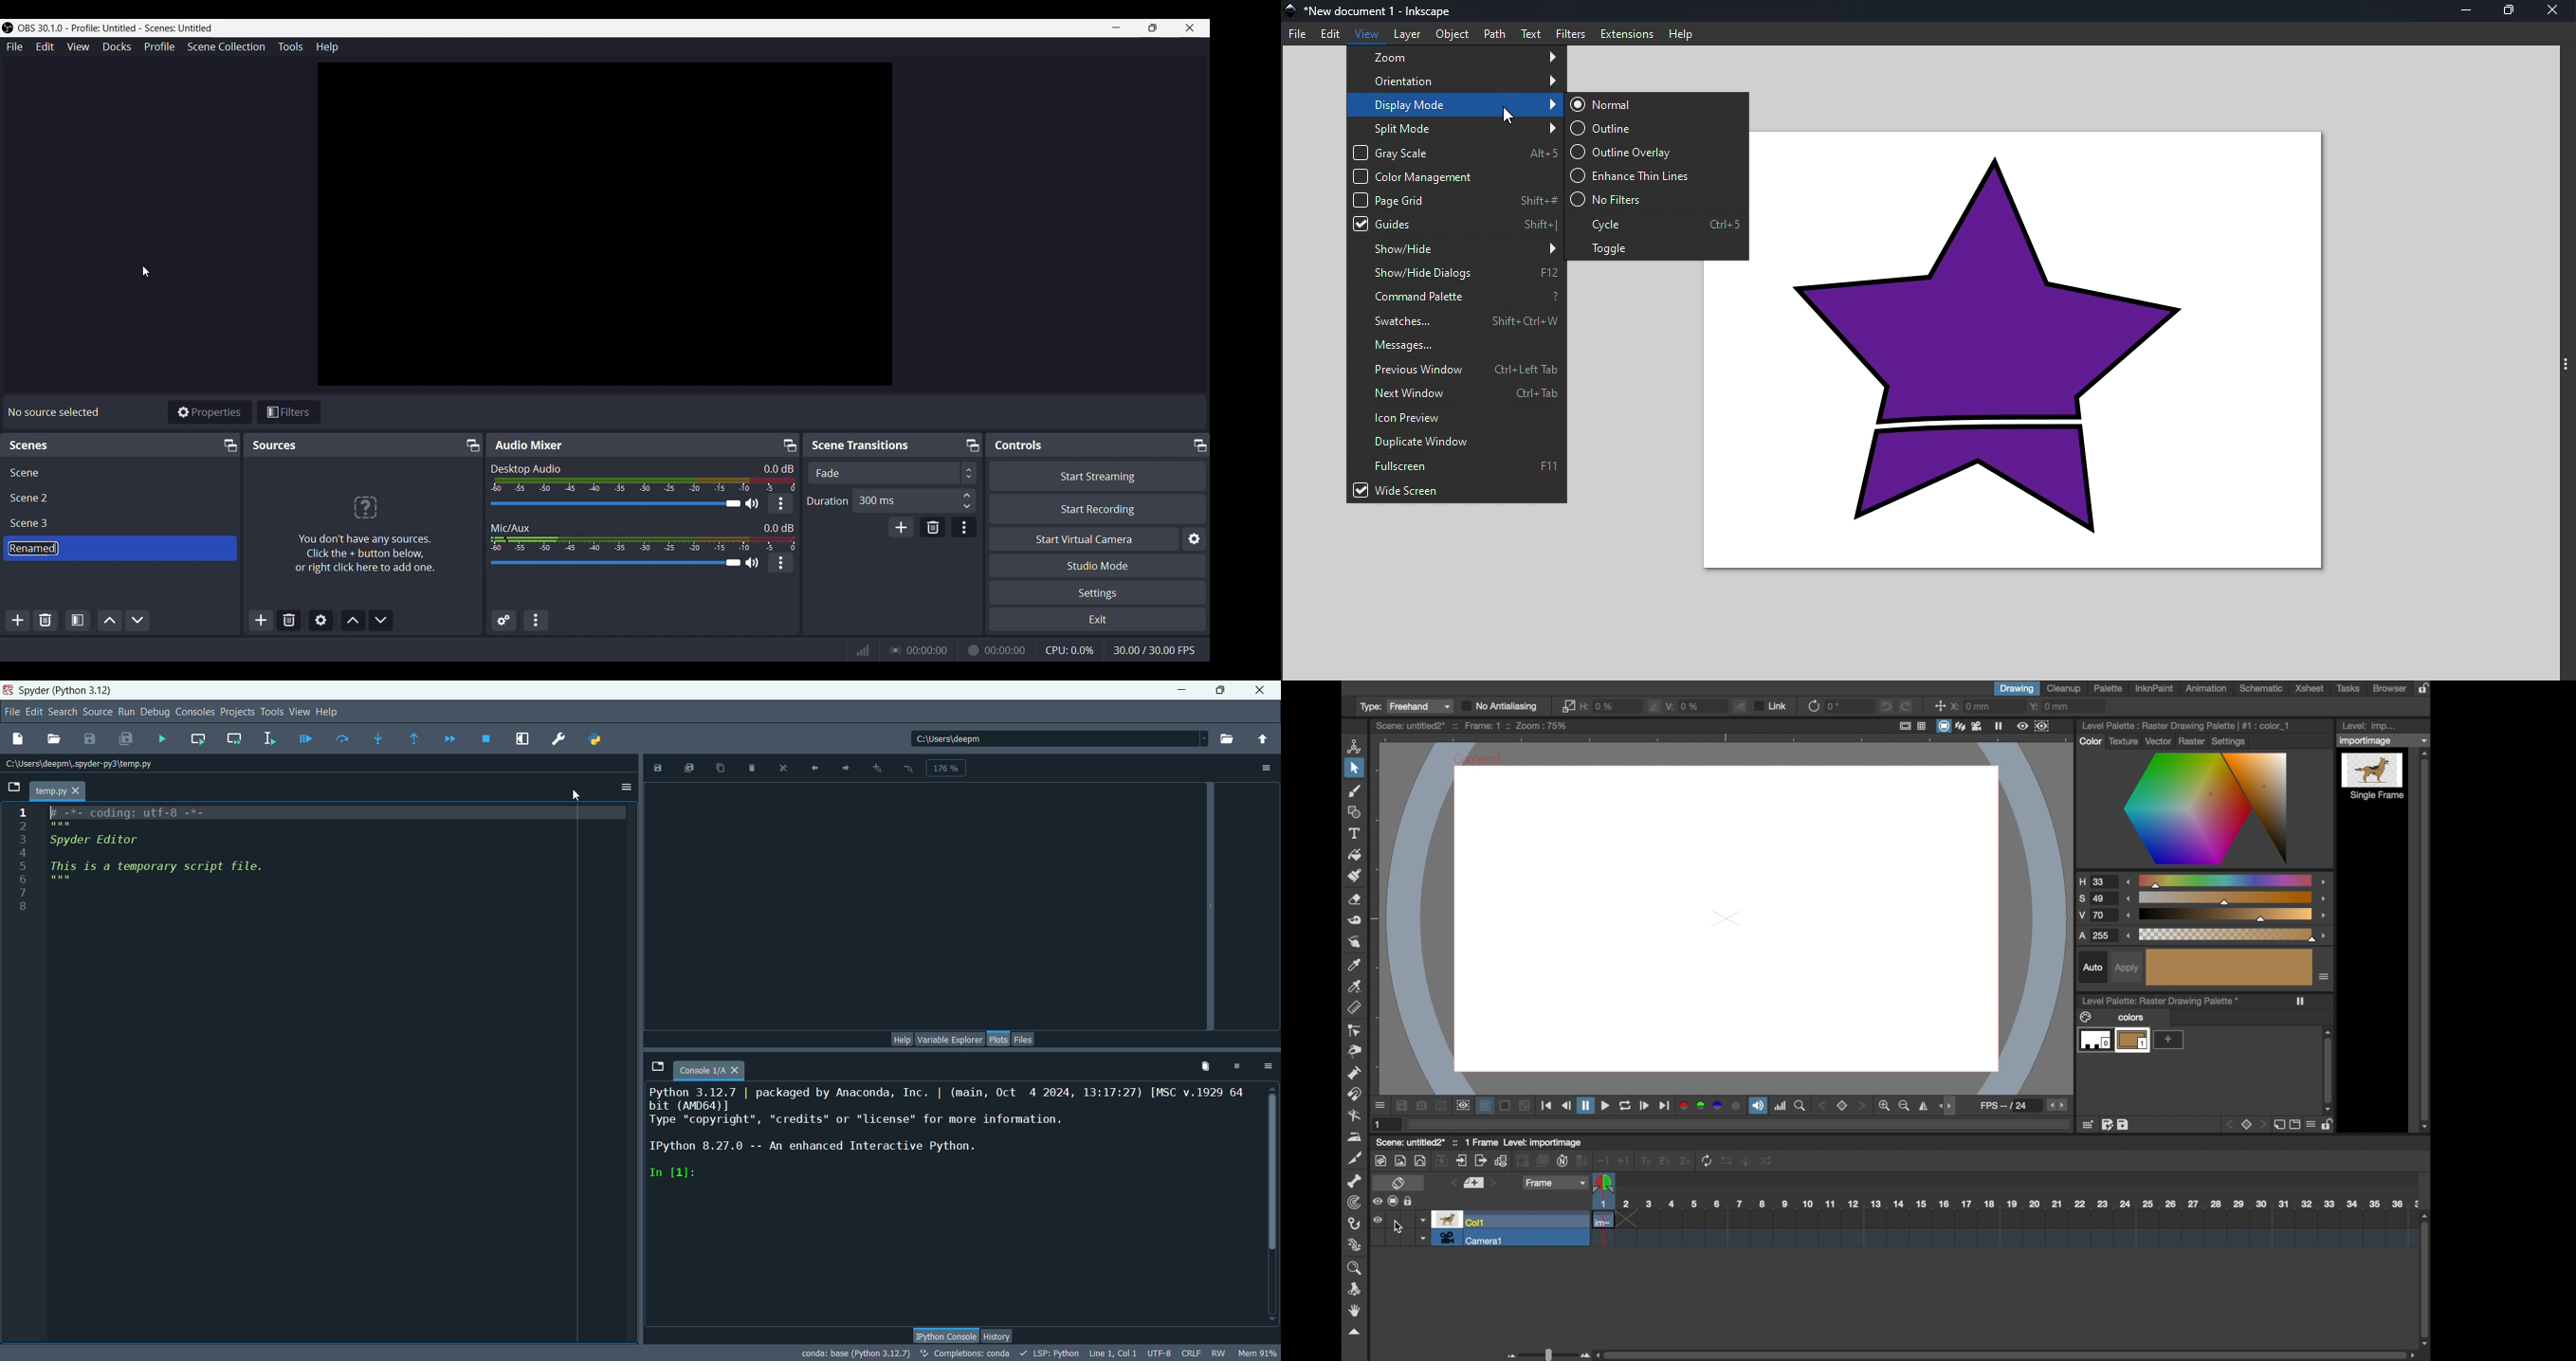 The width and height of the screenshot is (2576, 1372). What do you see at coordinates (14, 787) in the screenshot?
I see `browse tabs` at bounding box center [14, 787].